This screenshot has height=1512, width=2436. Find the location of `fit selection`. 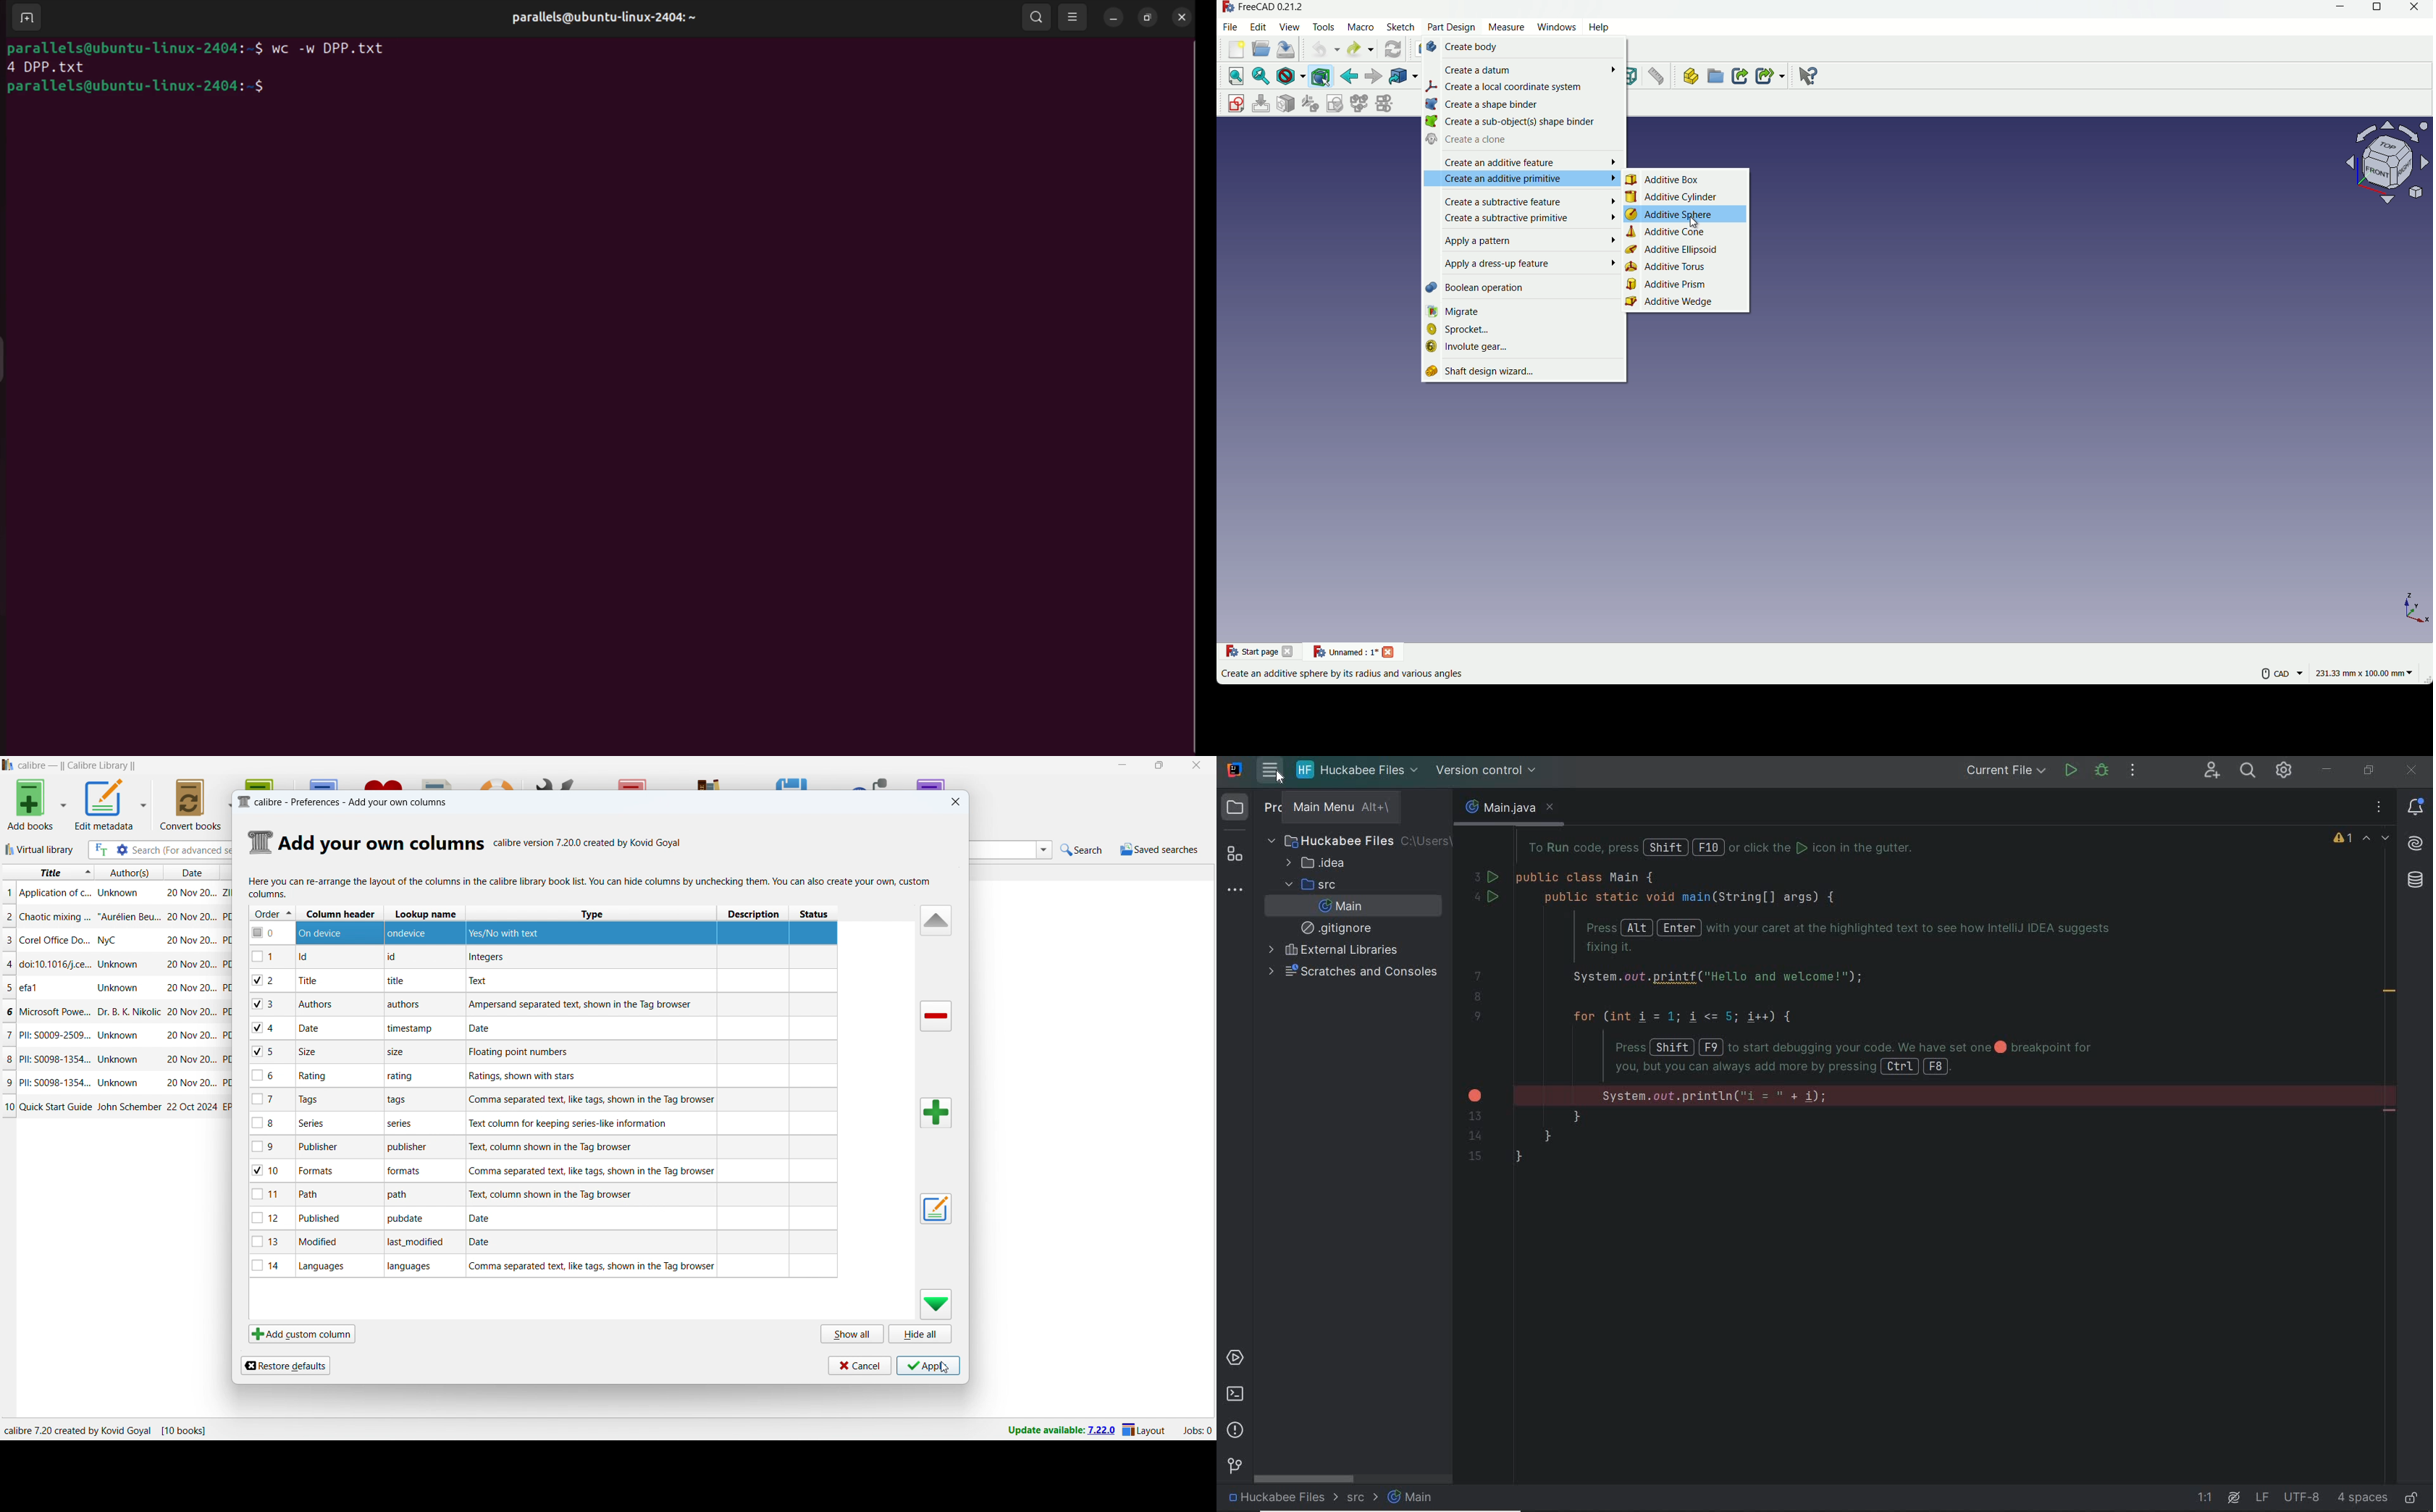

fit selection is located at coordinates (1262, 77).